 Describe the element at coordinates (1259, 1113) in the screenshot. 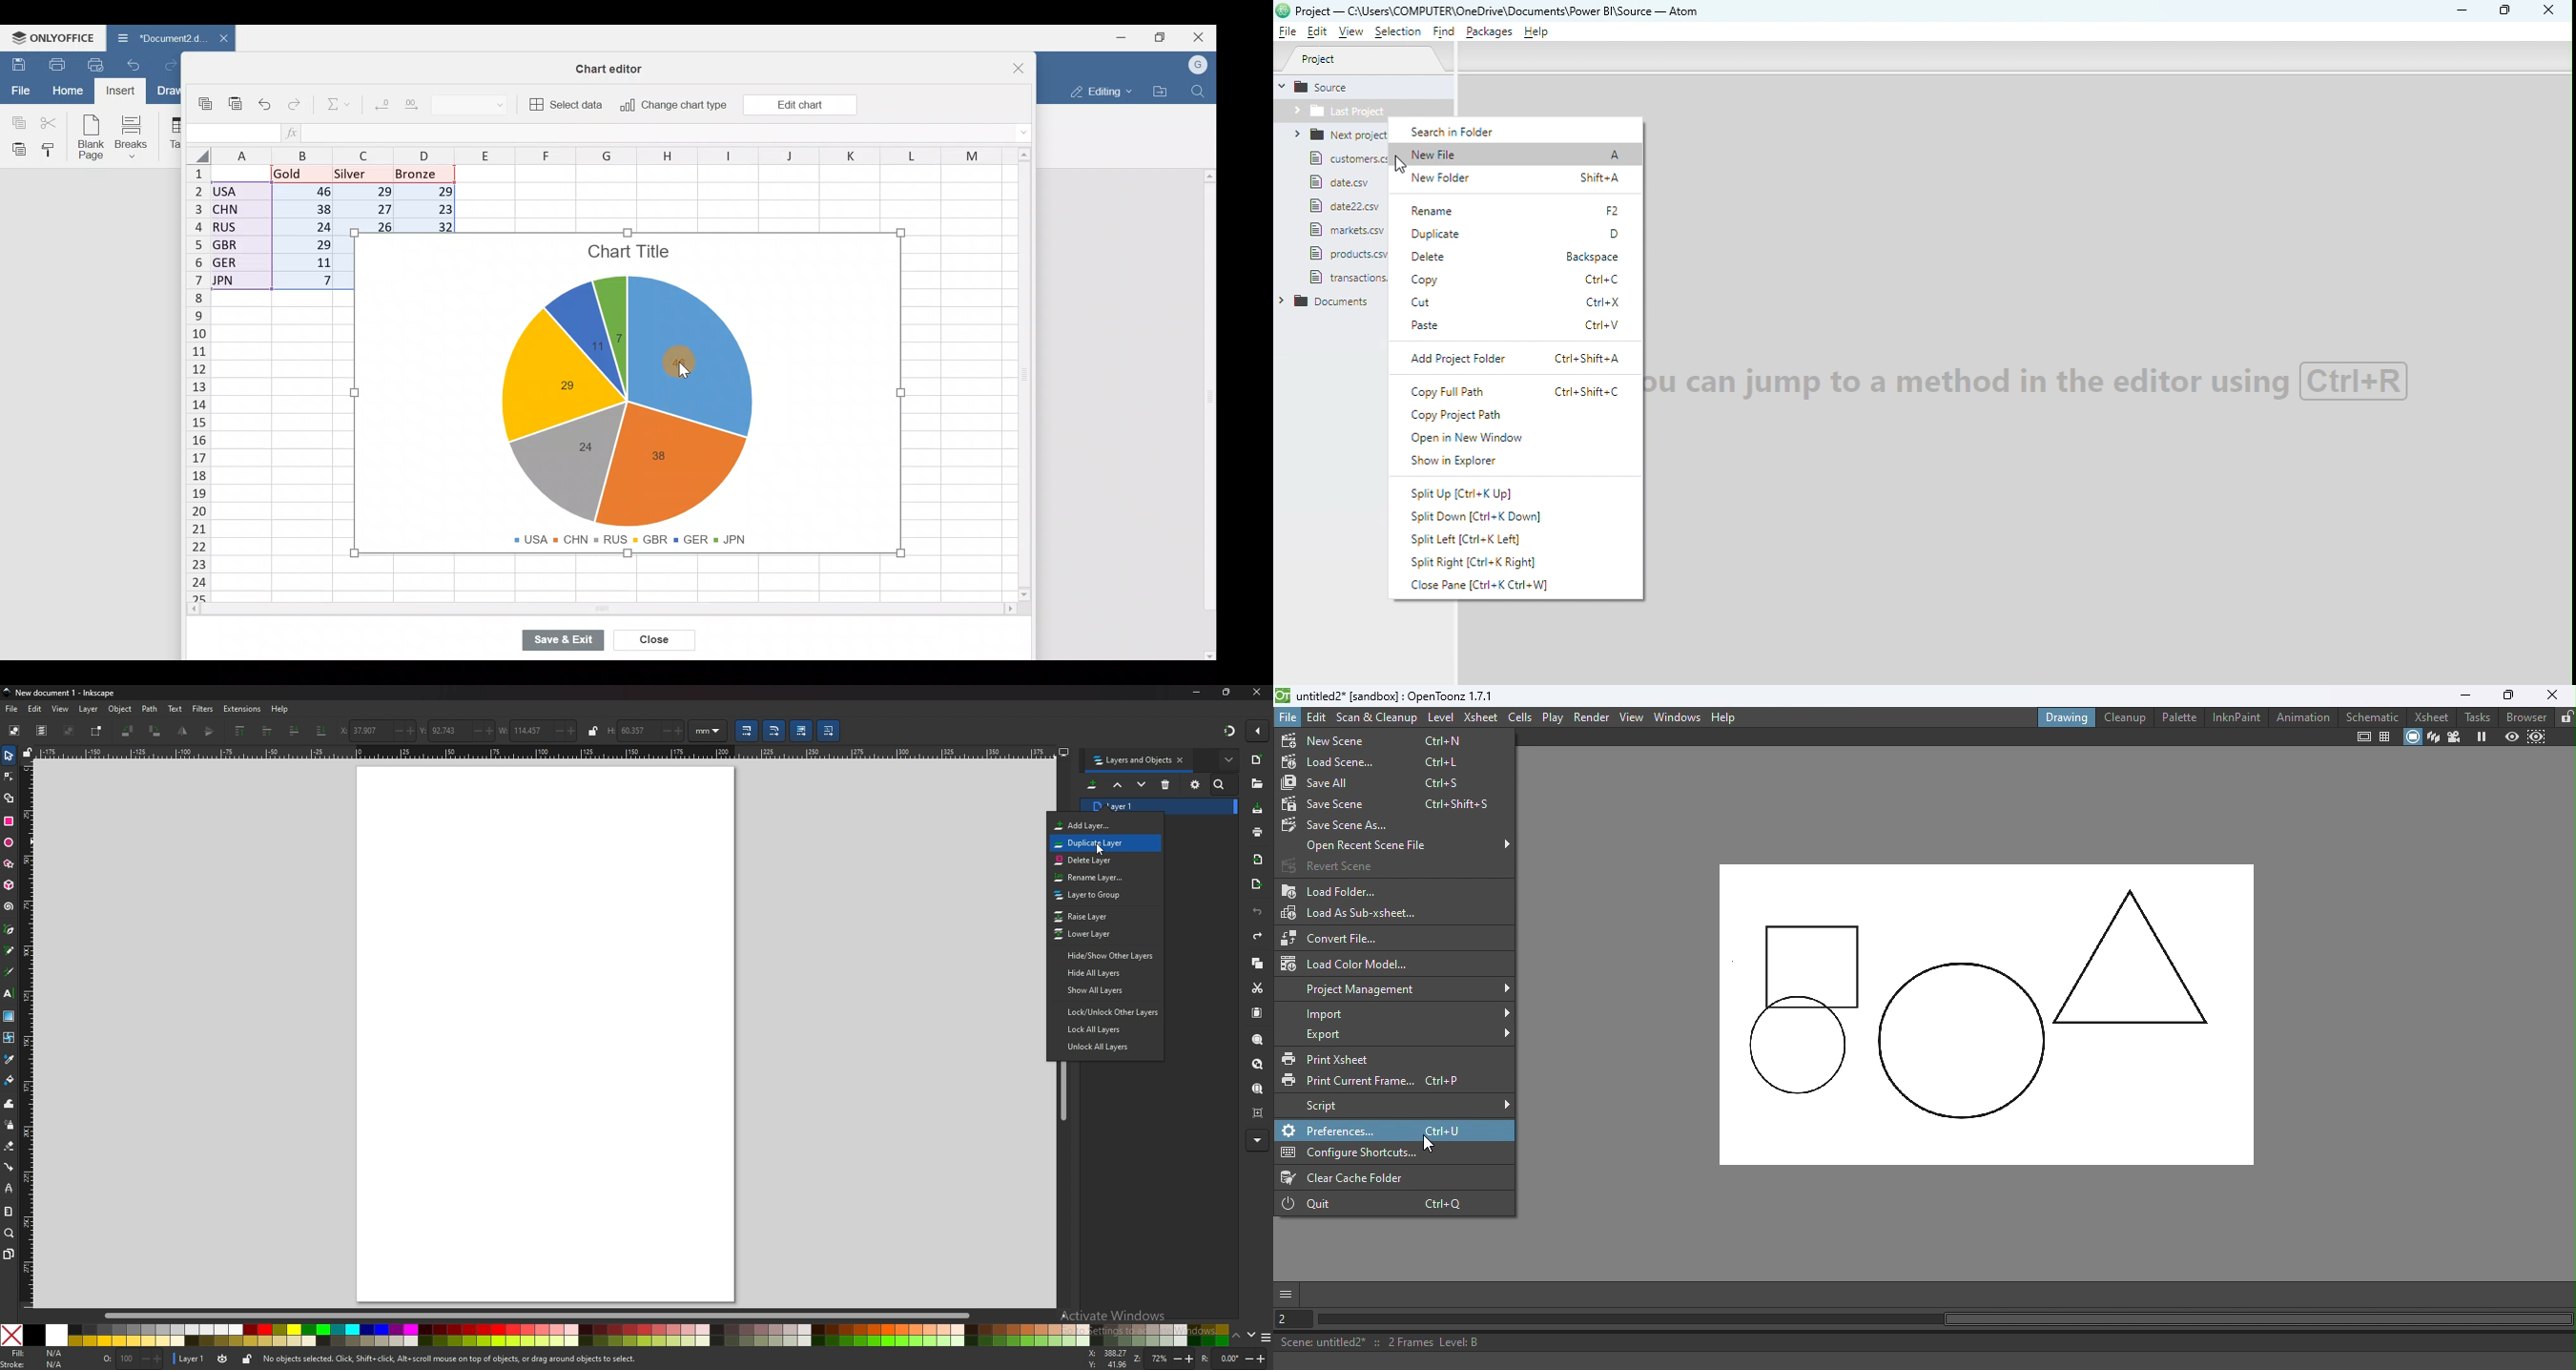

I see `zoom centre page` at that location.